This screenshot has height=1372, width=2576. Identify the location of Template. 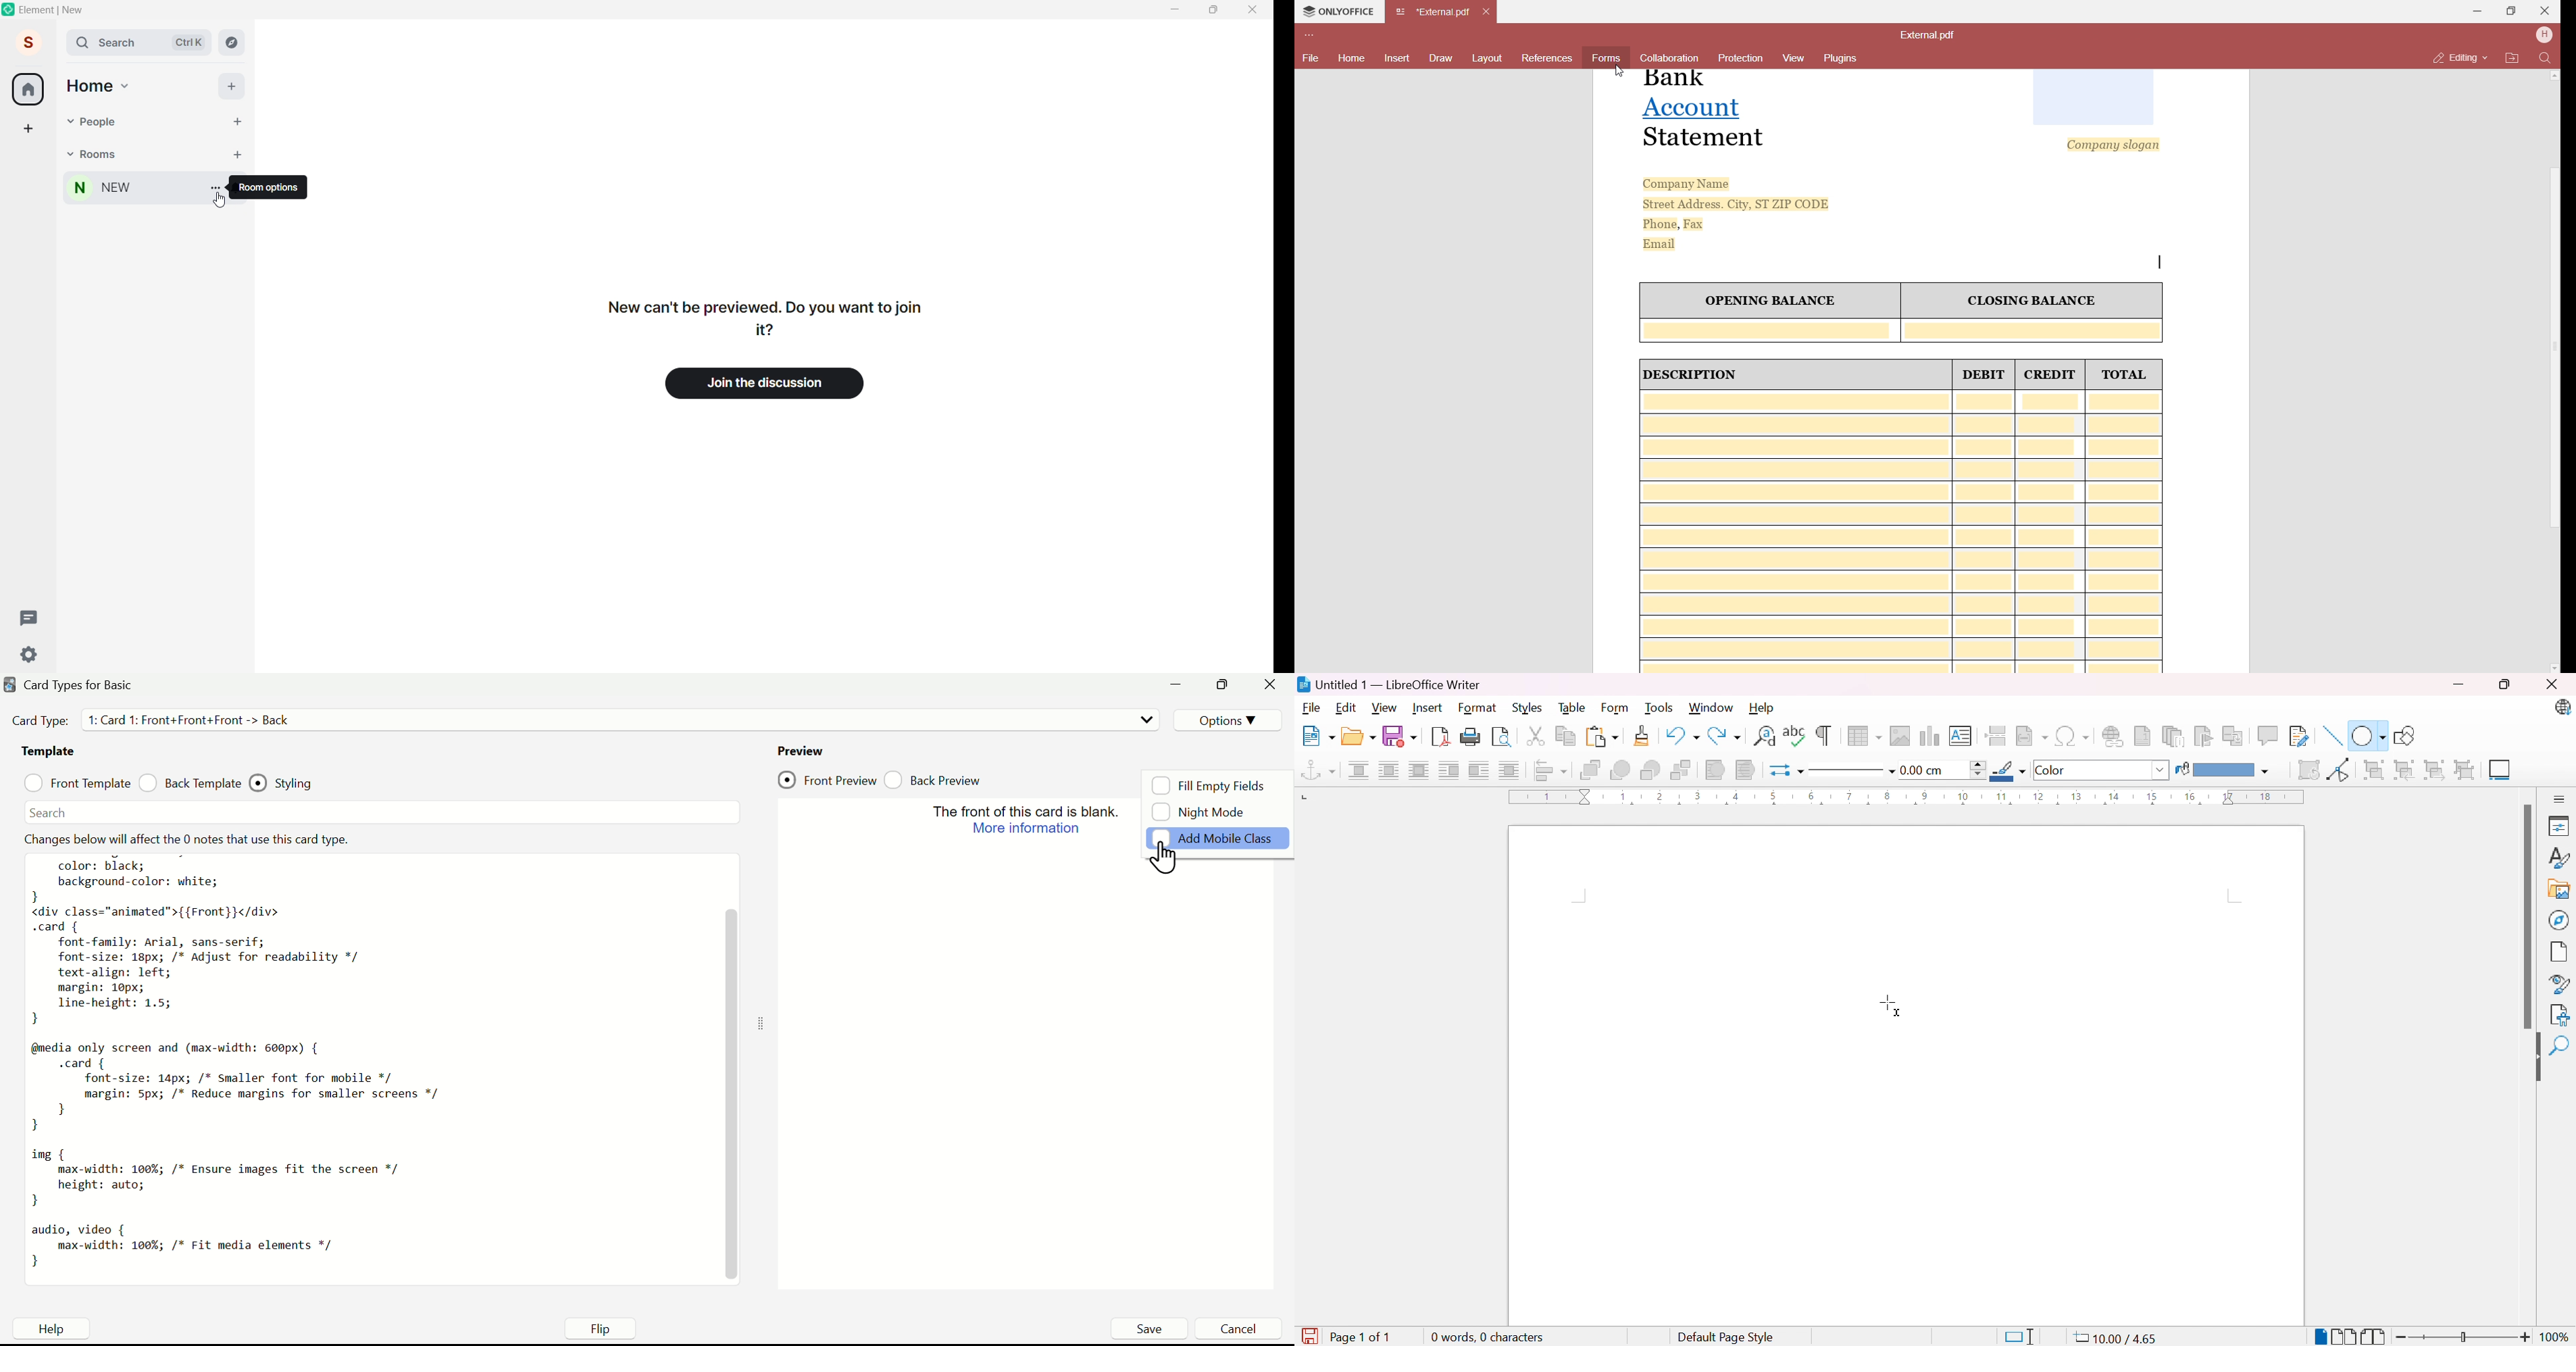
(49, 753).